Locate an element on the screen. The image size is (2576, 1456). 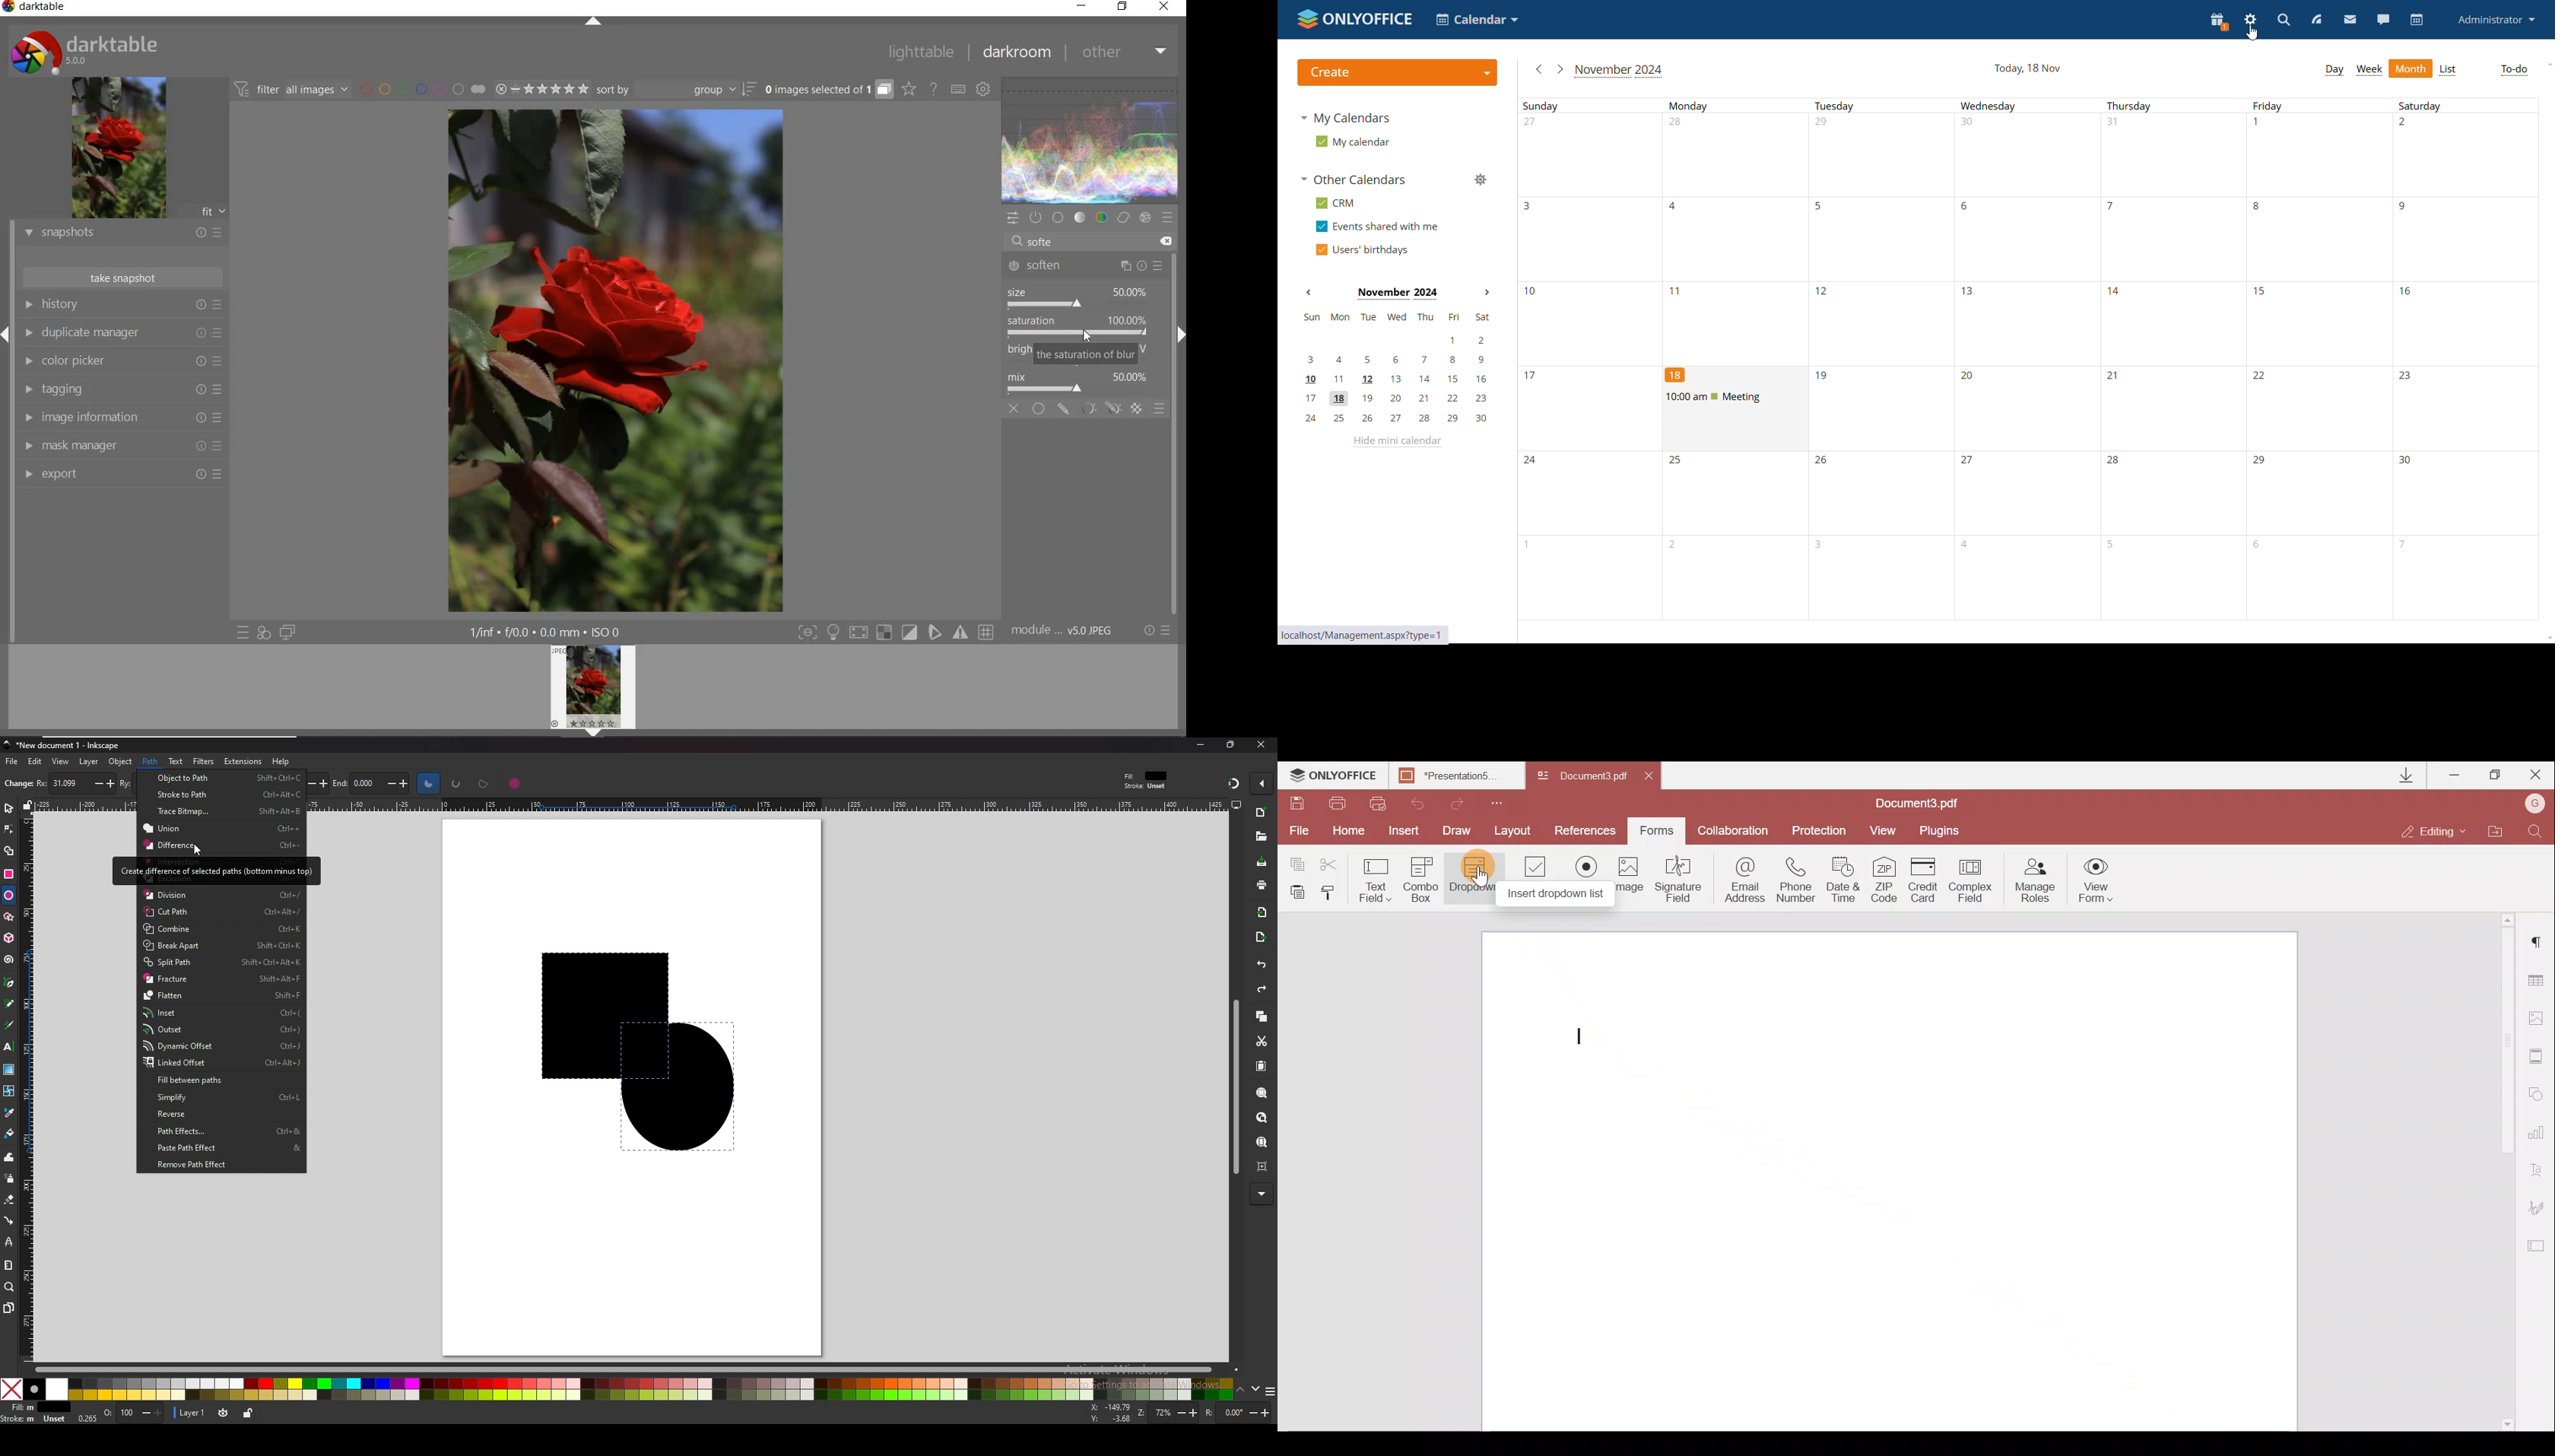
zoom center is located at coordinates (1262, 1166).